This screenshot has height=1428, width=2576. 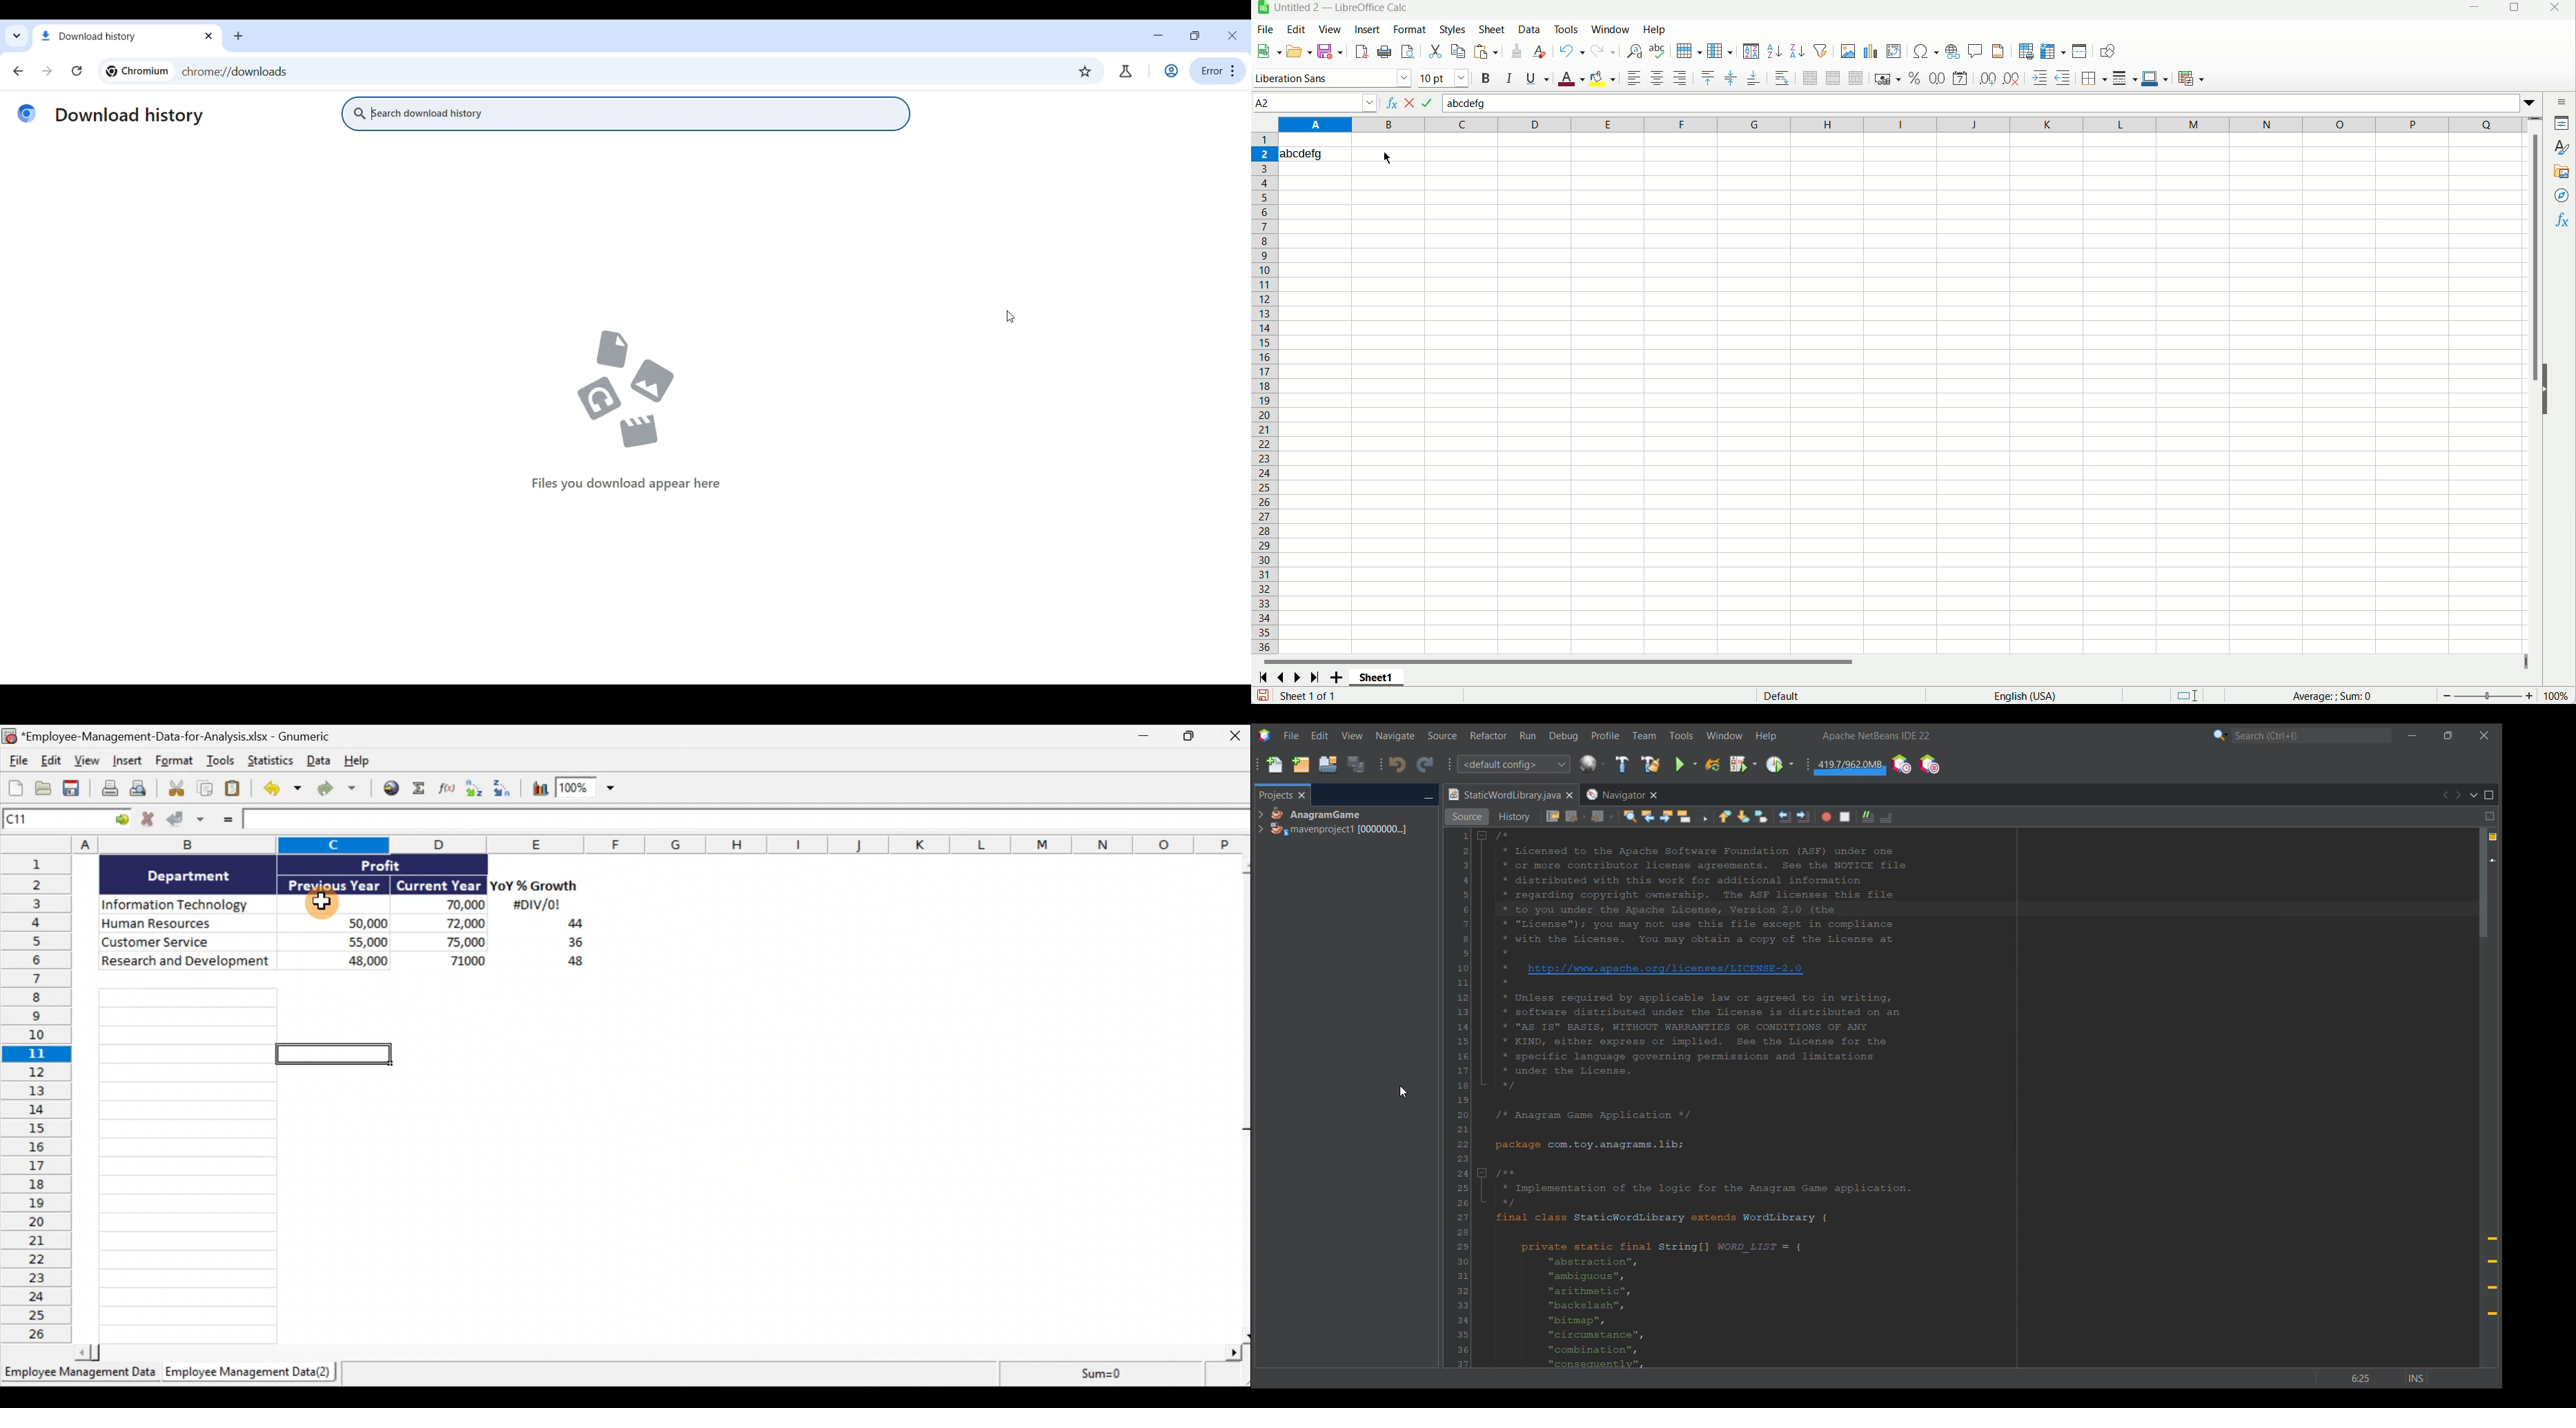 I want to click on insert pivot table, so click(x=1892, y=51).